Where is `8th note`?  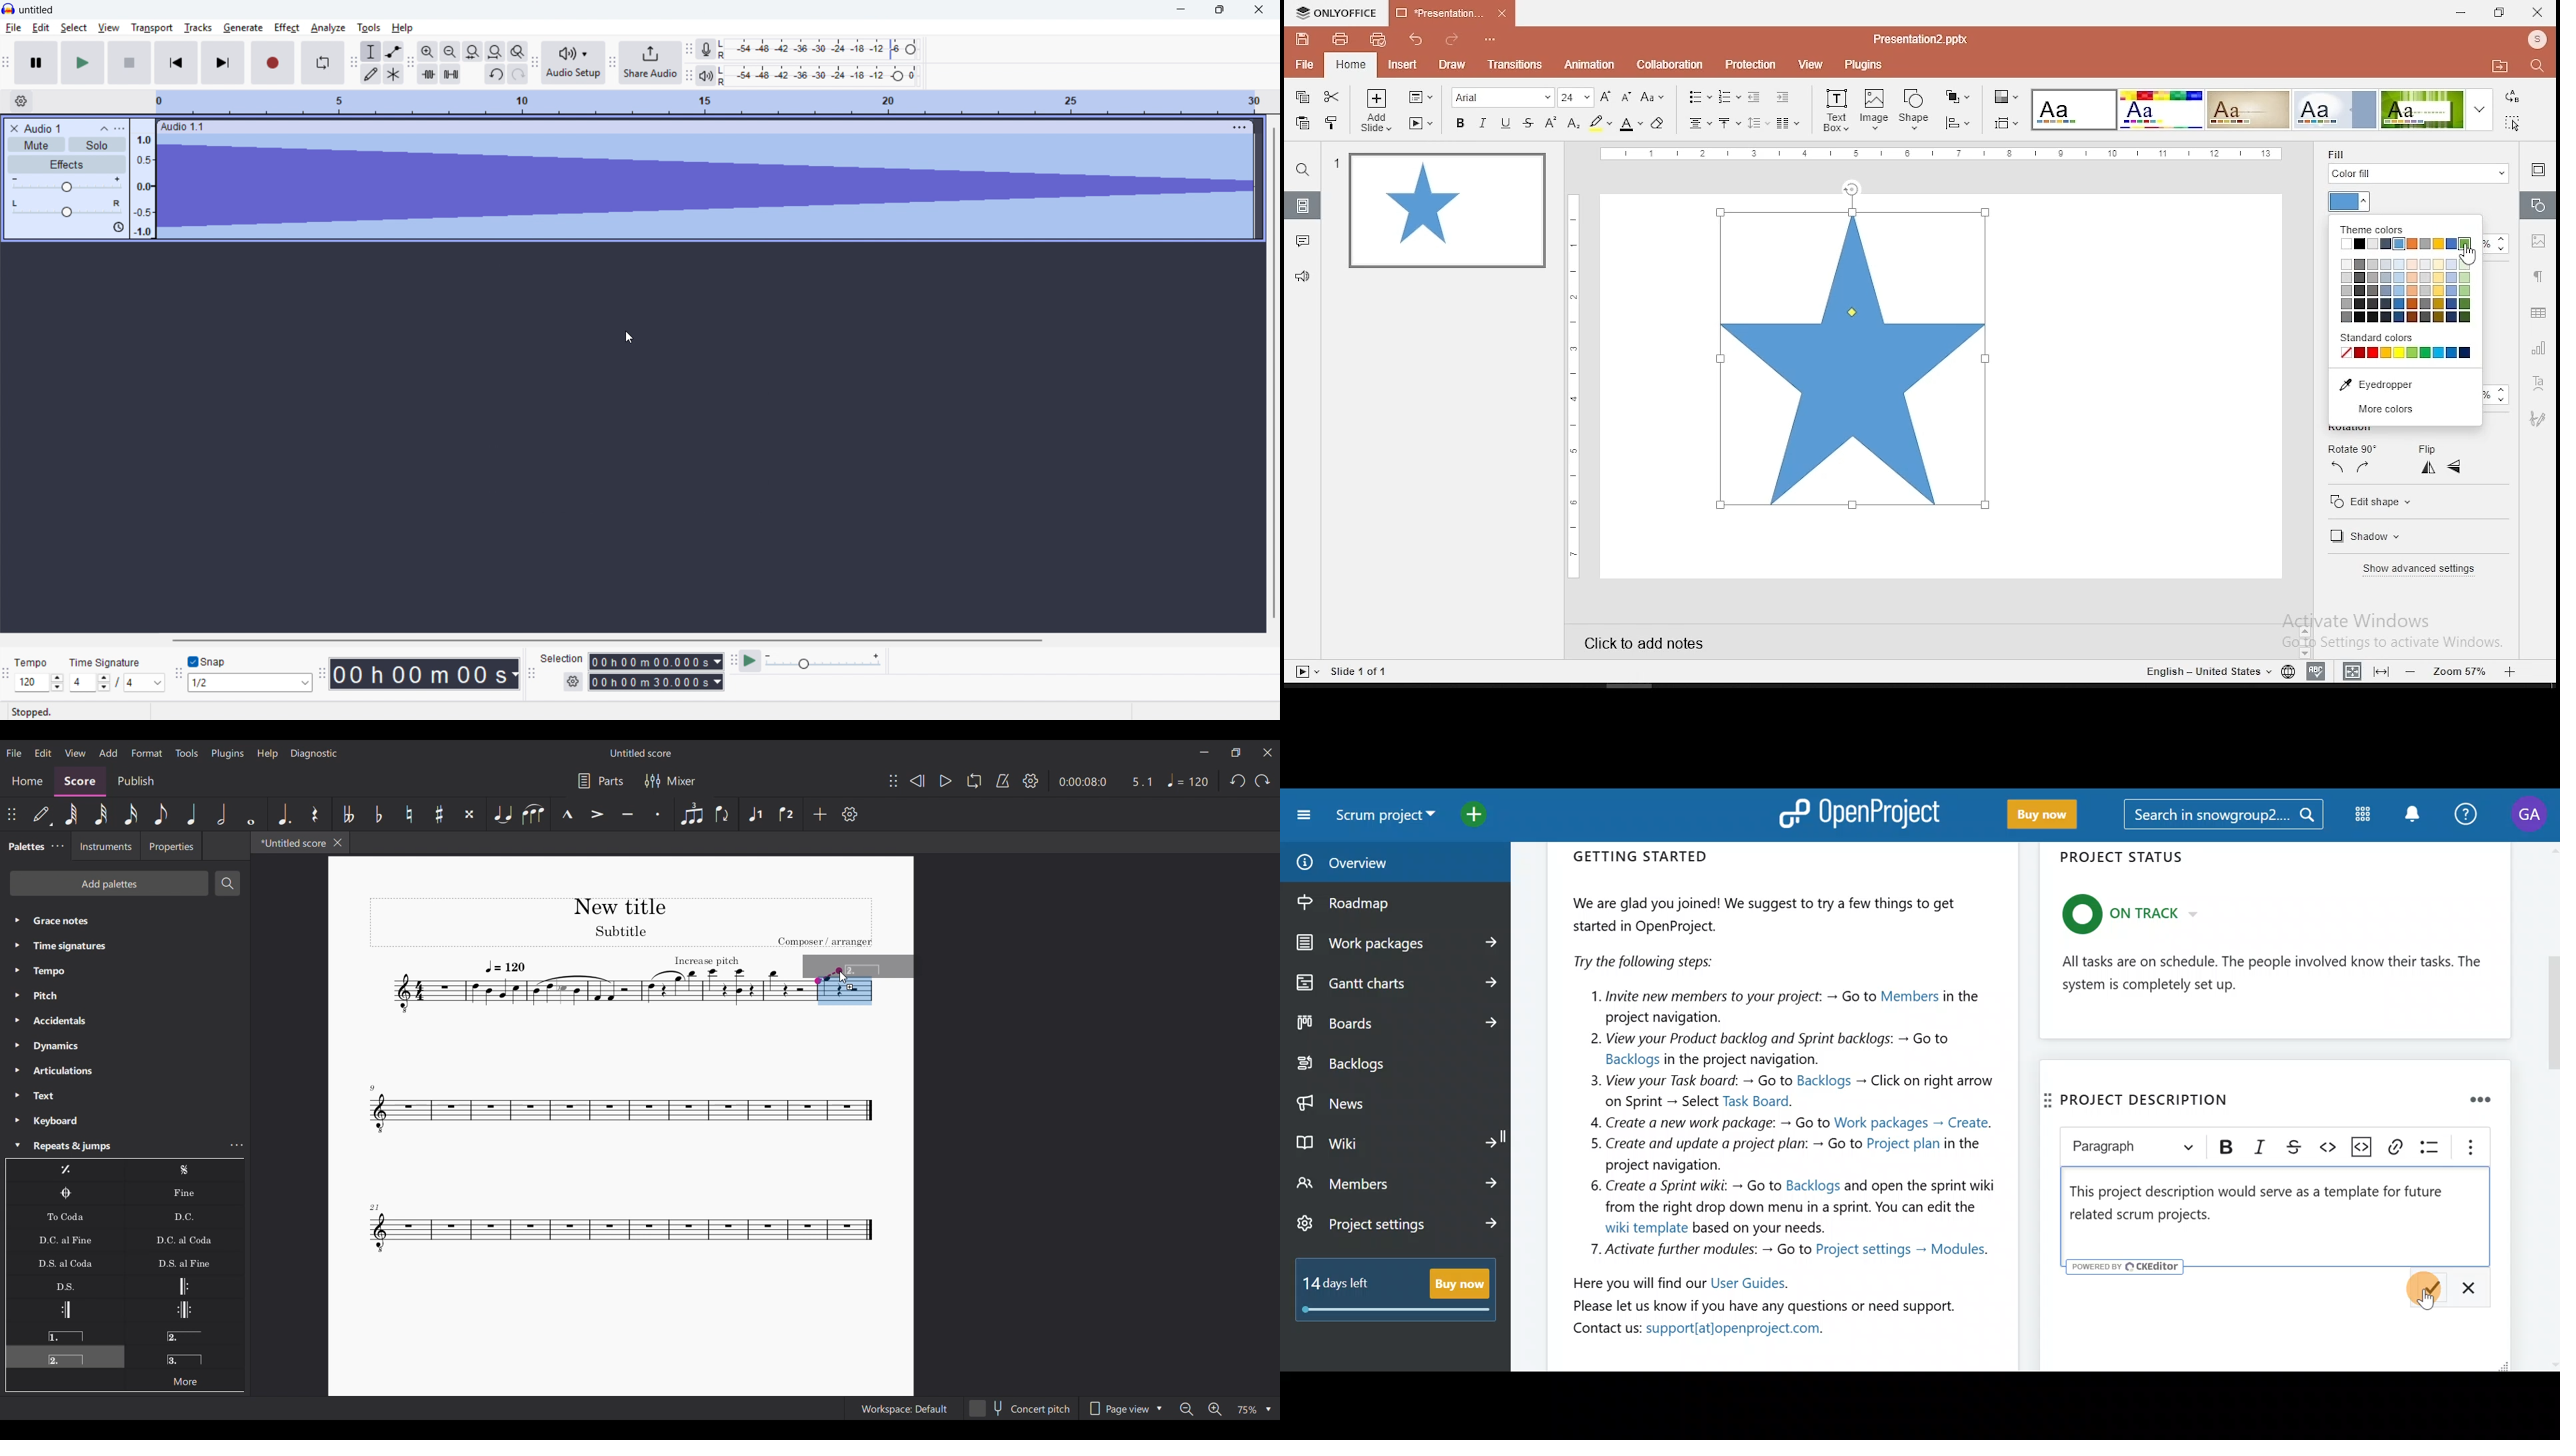 8th note is located at coordinates (161, 814).